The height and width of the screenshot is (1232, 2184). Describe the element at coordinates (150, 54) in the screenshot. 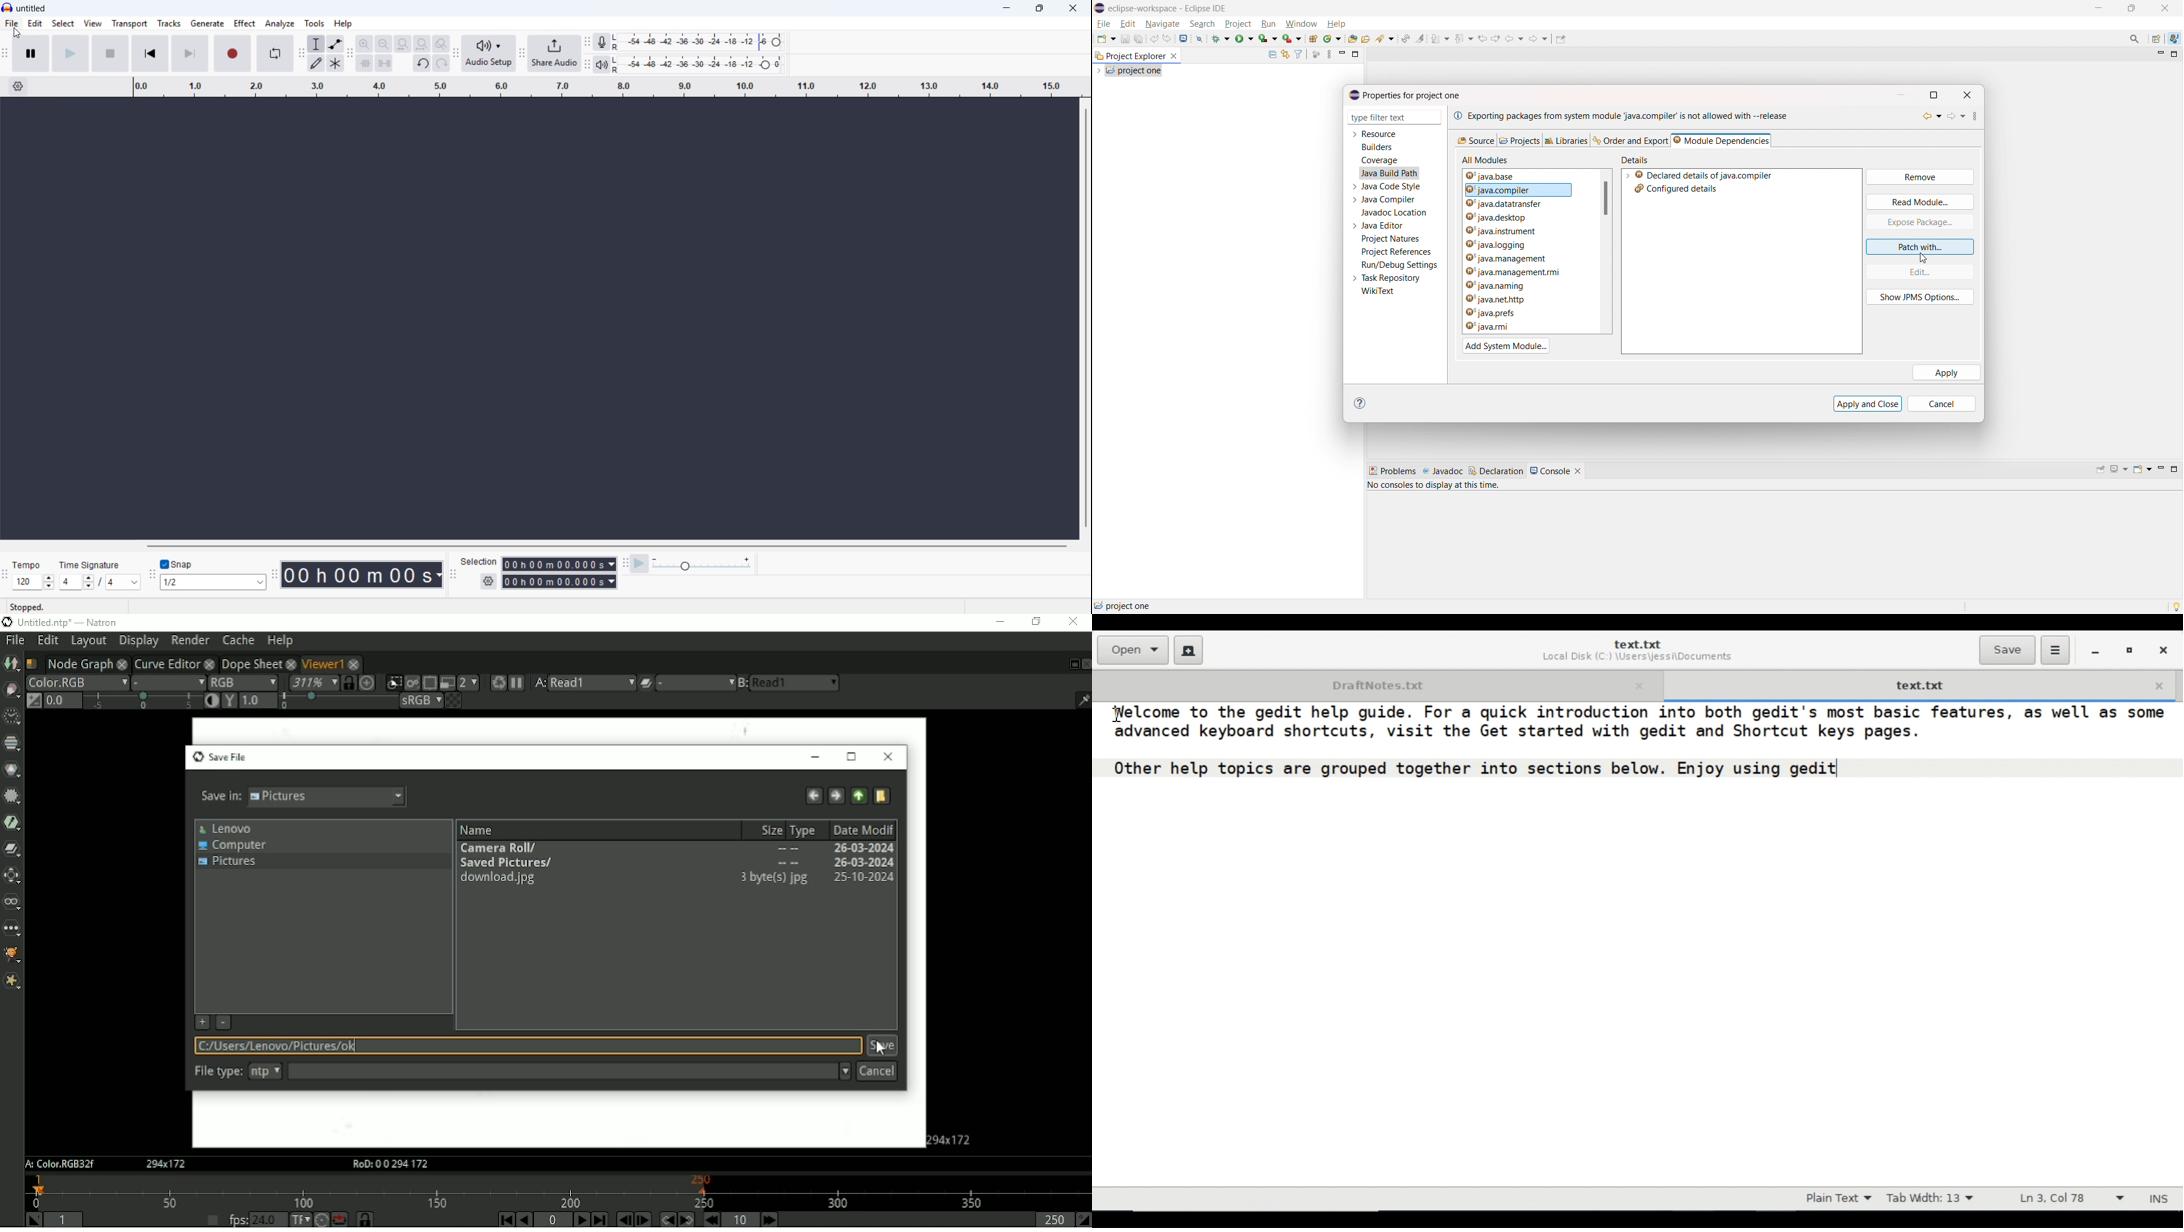

I see `Skip to start ` at that location.